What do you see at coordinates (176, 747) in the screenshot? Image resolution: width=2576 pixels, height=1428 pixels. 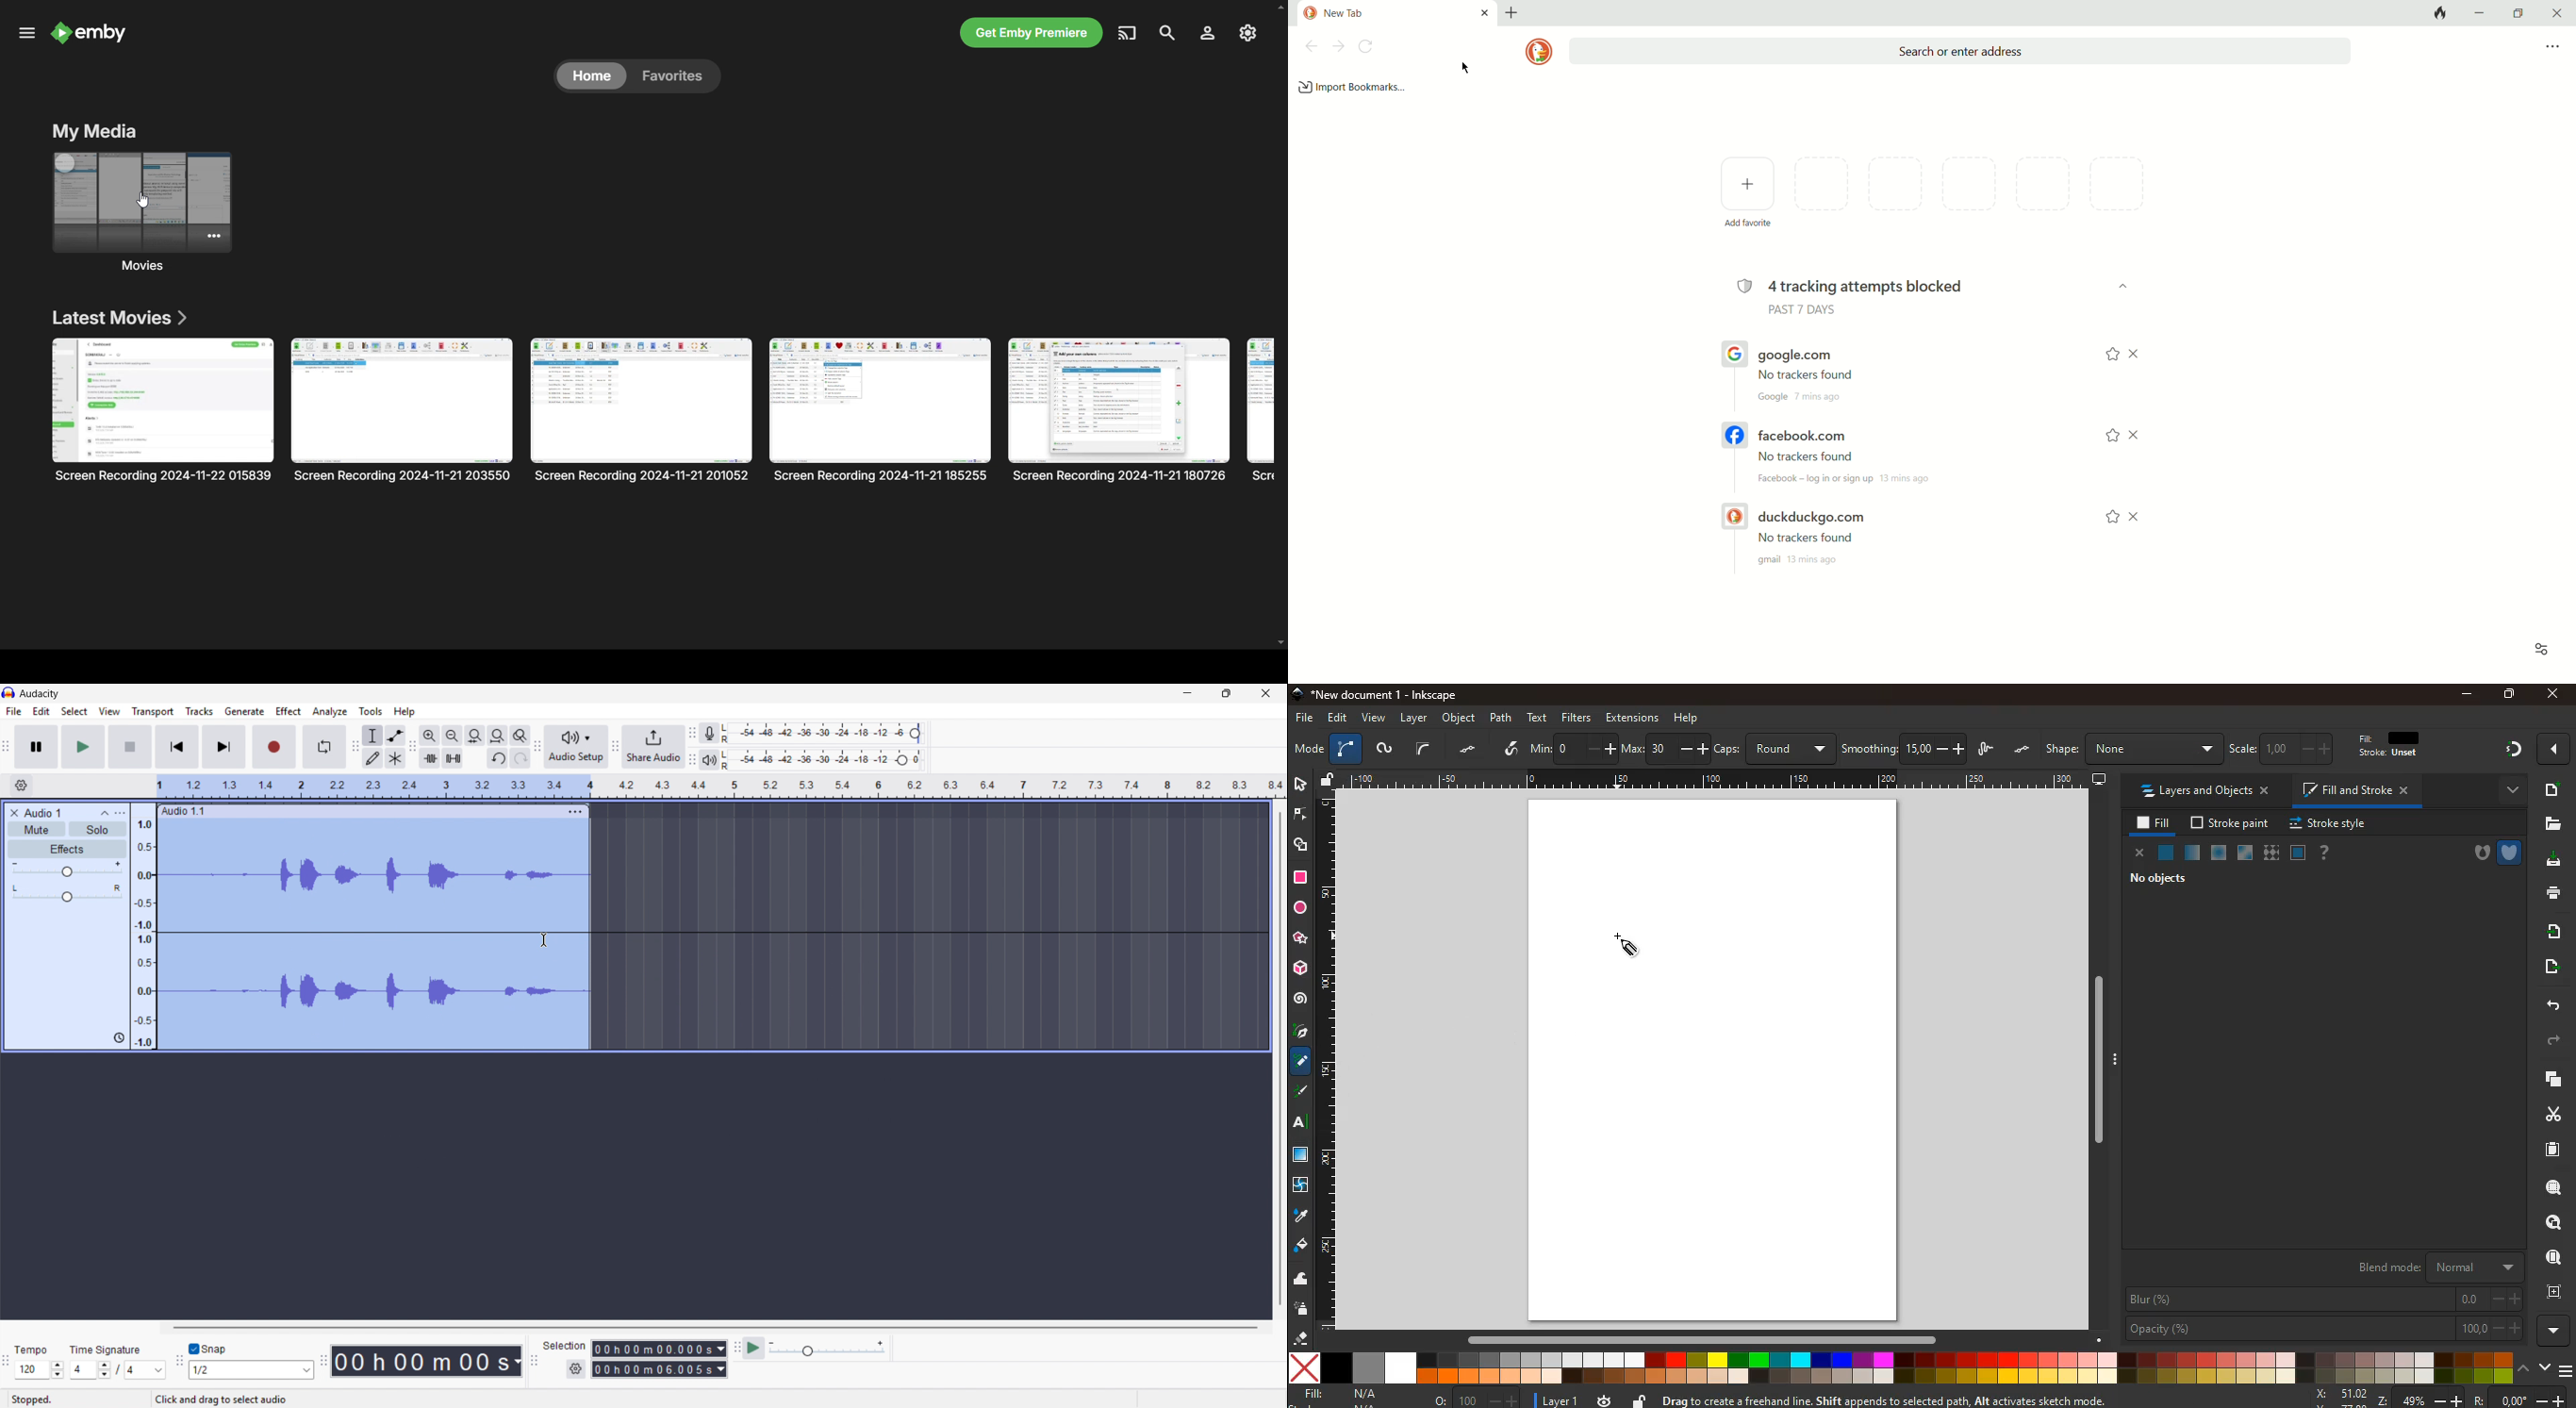 I see `Skip to start ` at bounding box center [176, 747].